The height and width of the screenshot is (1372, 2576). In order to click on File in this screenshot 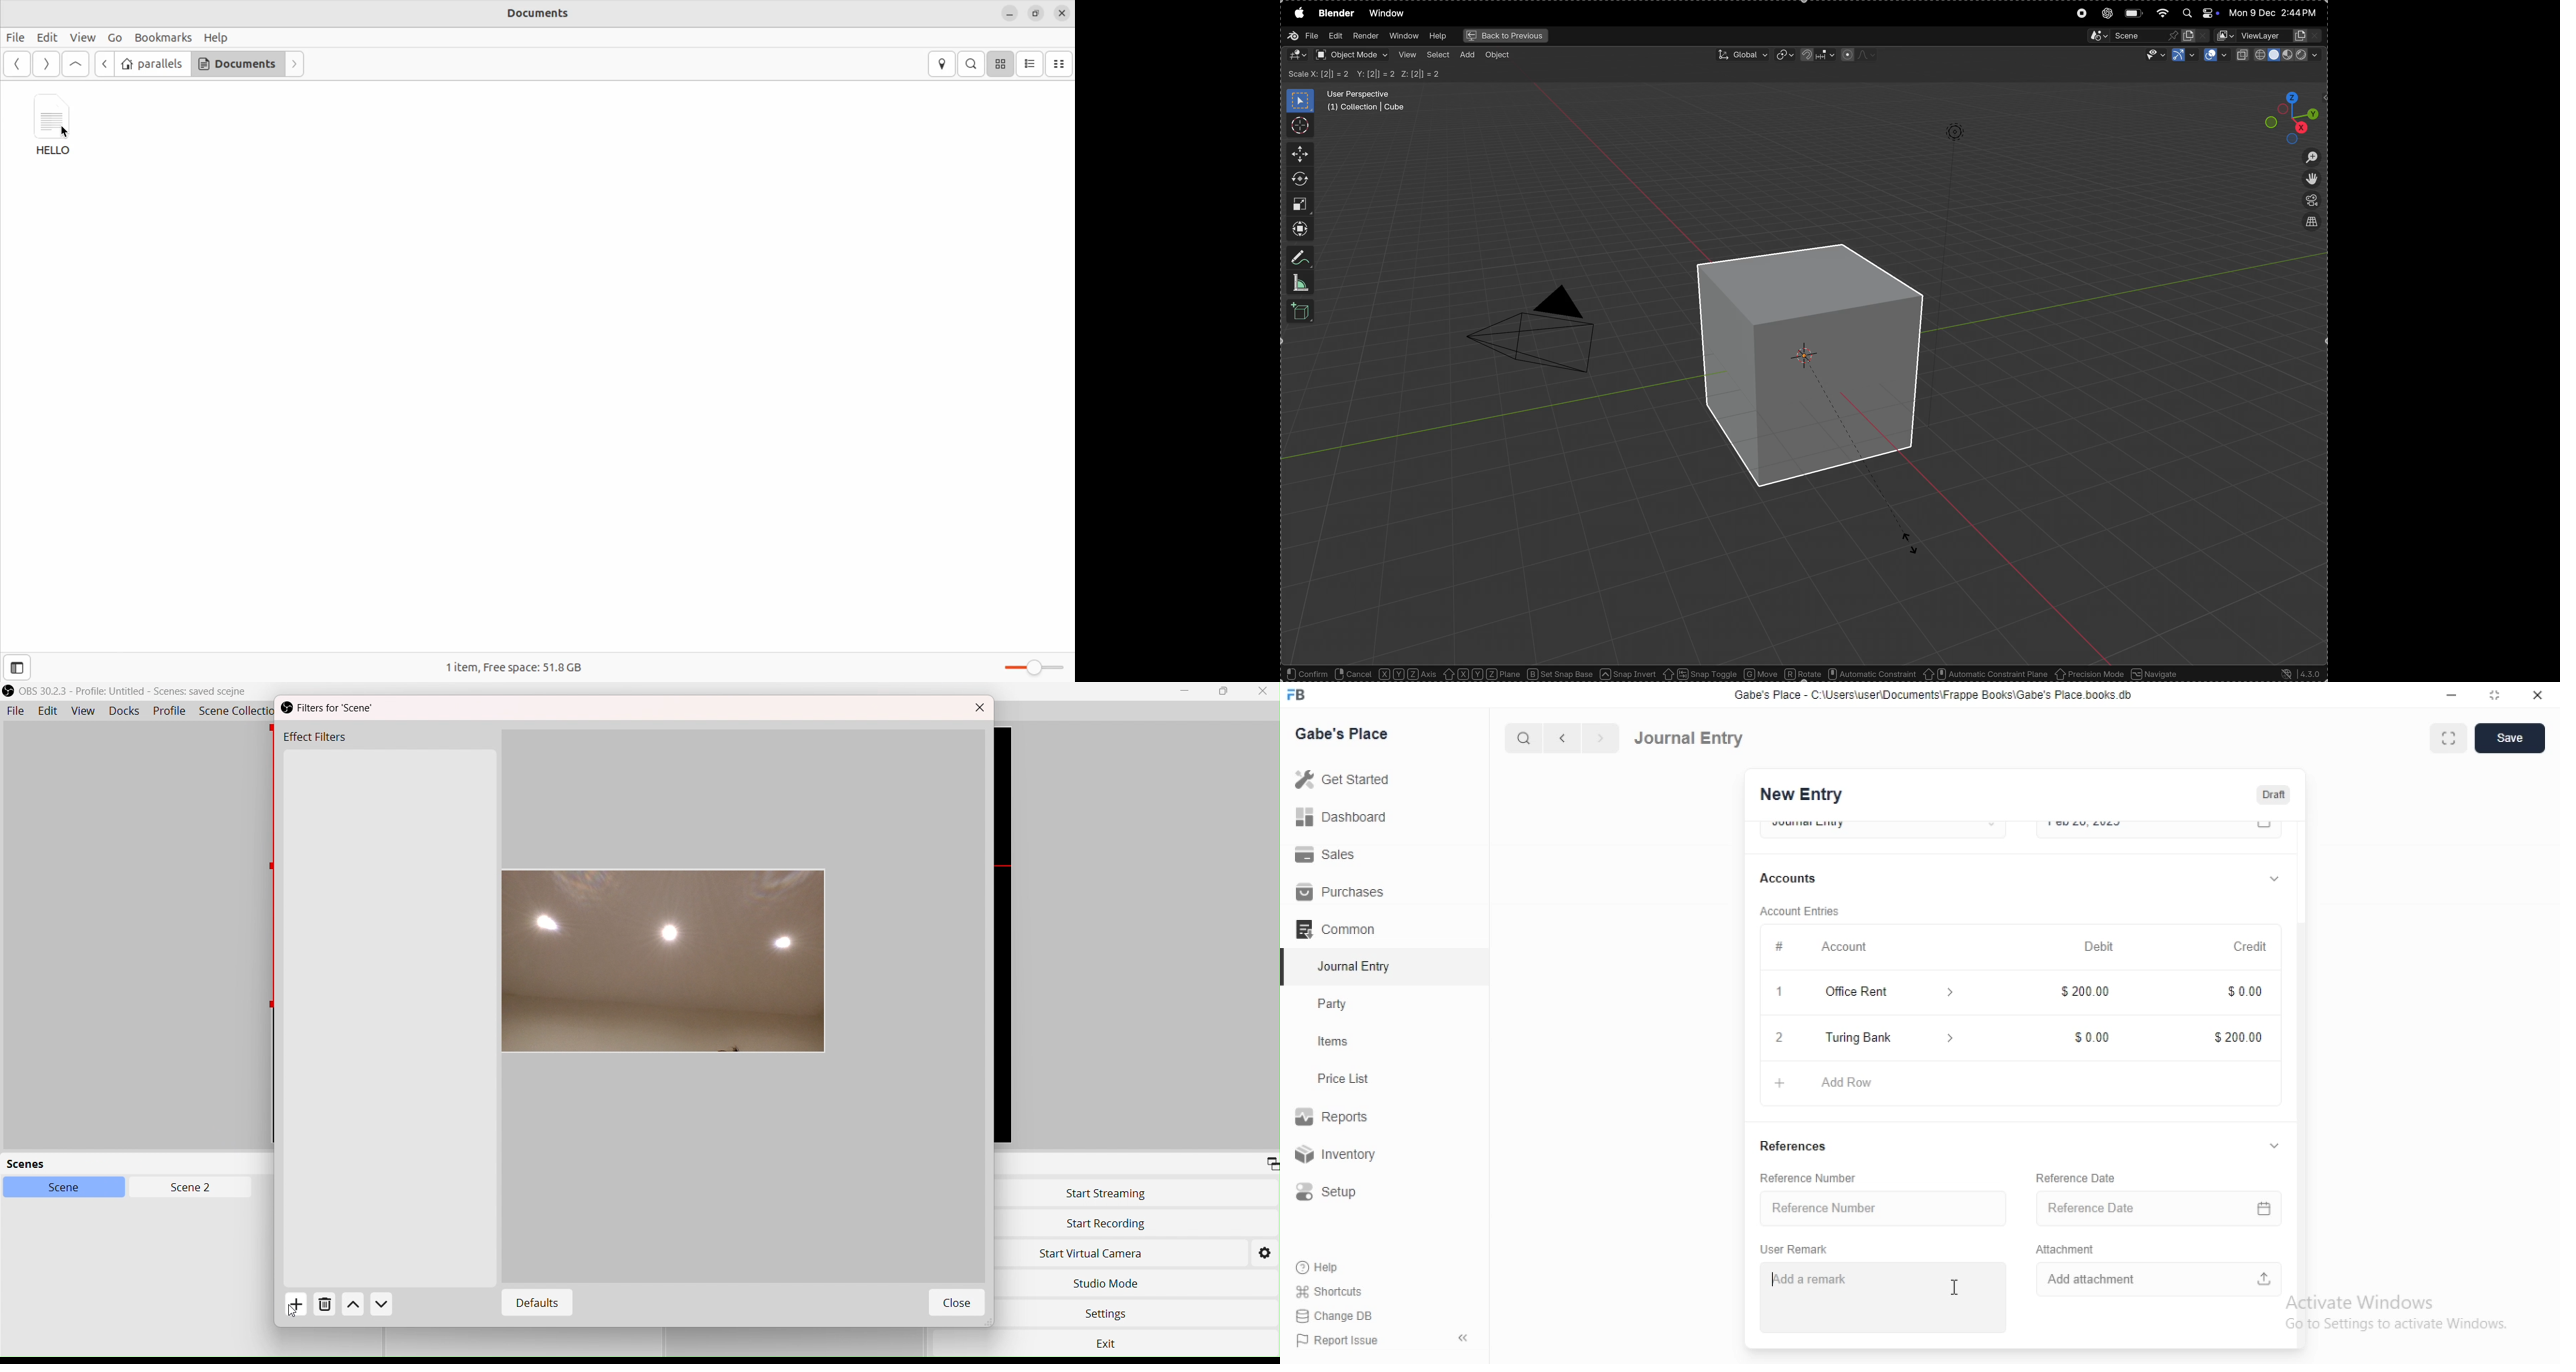, I will do `click(15, 711)`.